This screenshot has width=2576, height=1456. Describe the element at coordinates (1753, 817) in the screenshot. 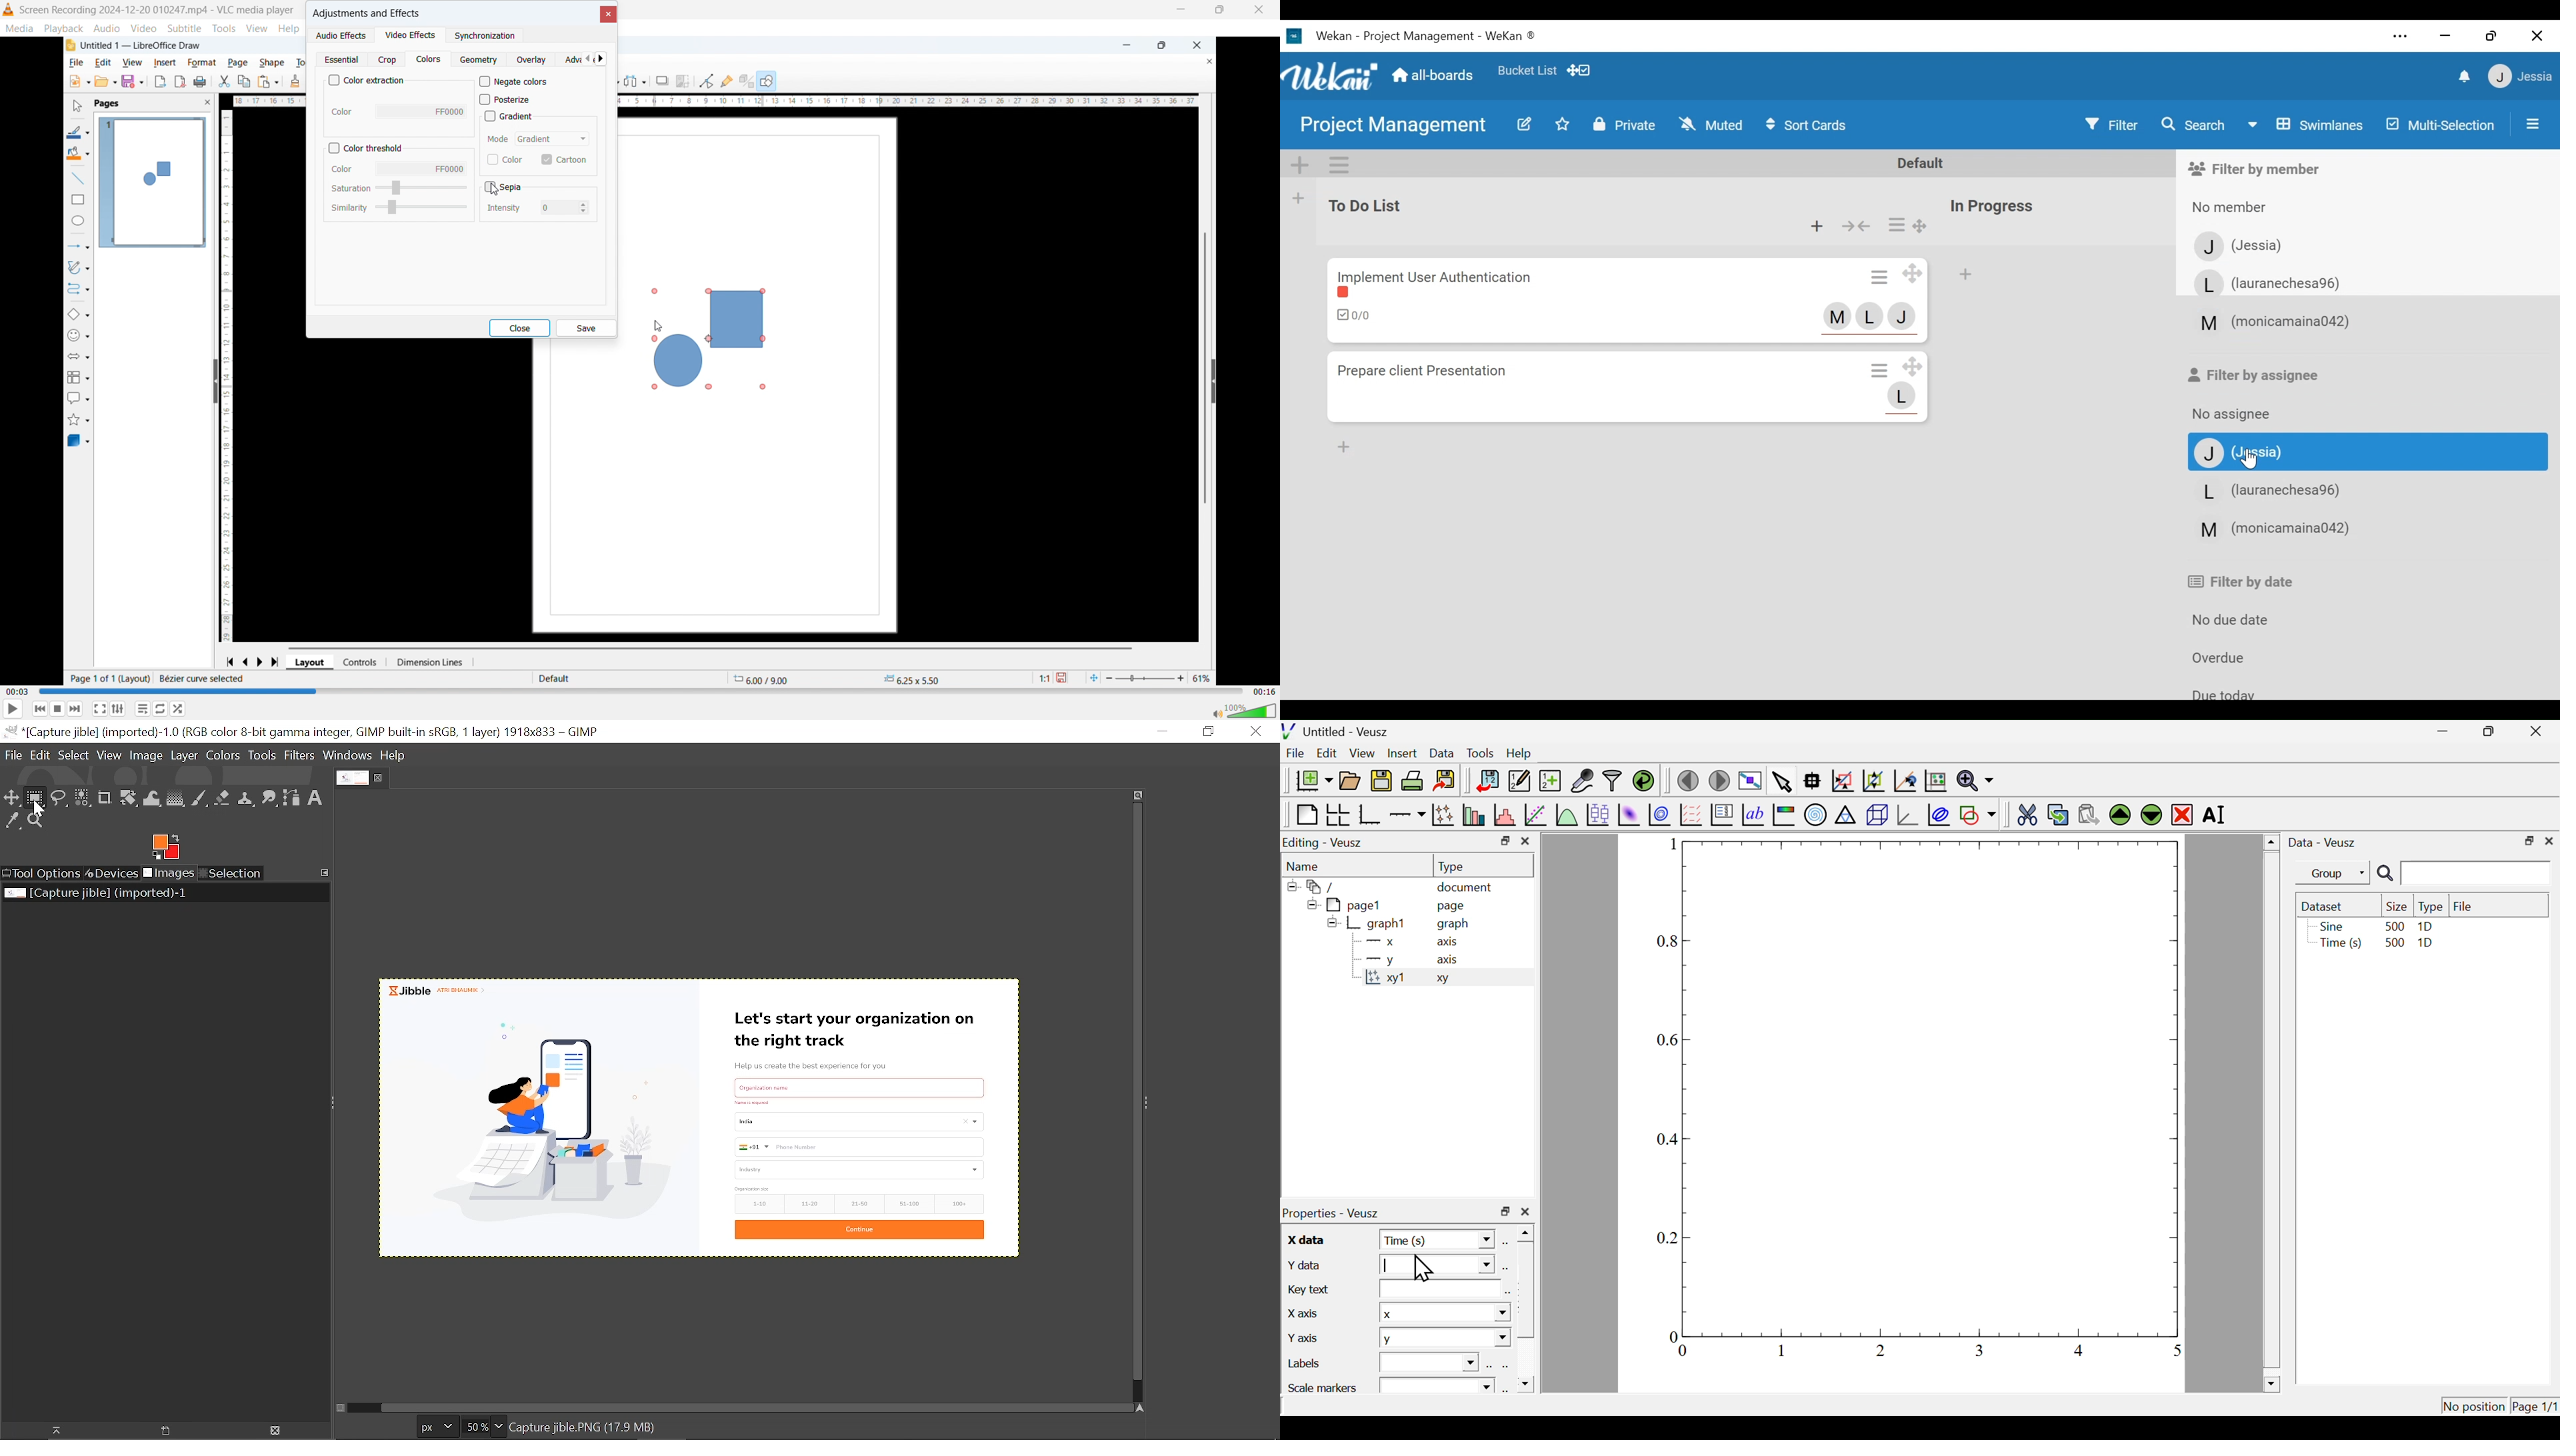

I see `text label` at that location.